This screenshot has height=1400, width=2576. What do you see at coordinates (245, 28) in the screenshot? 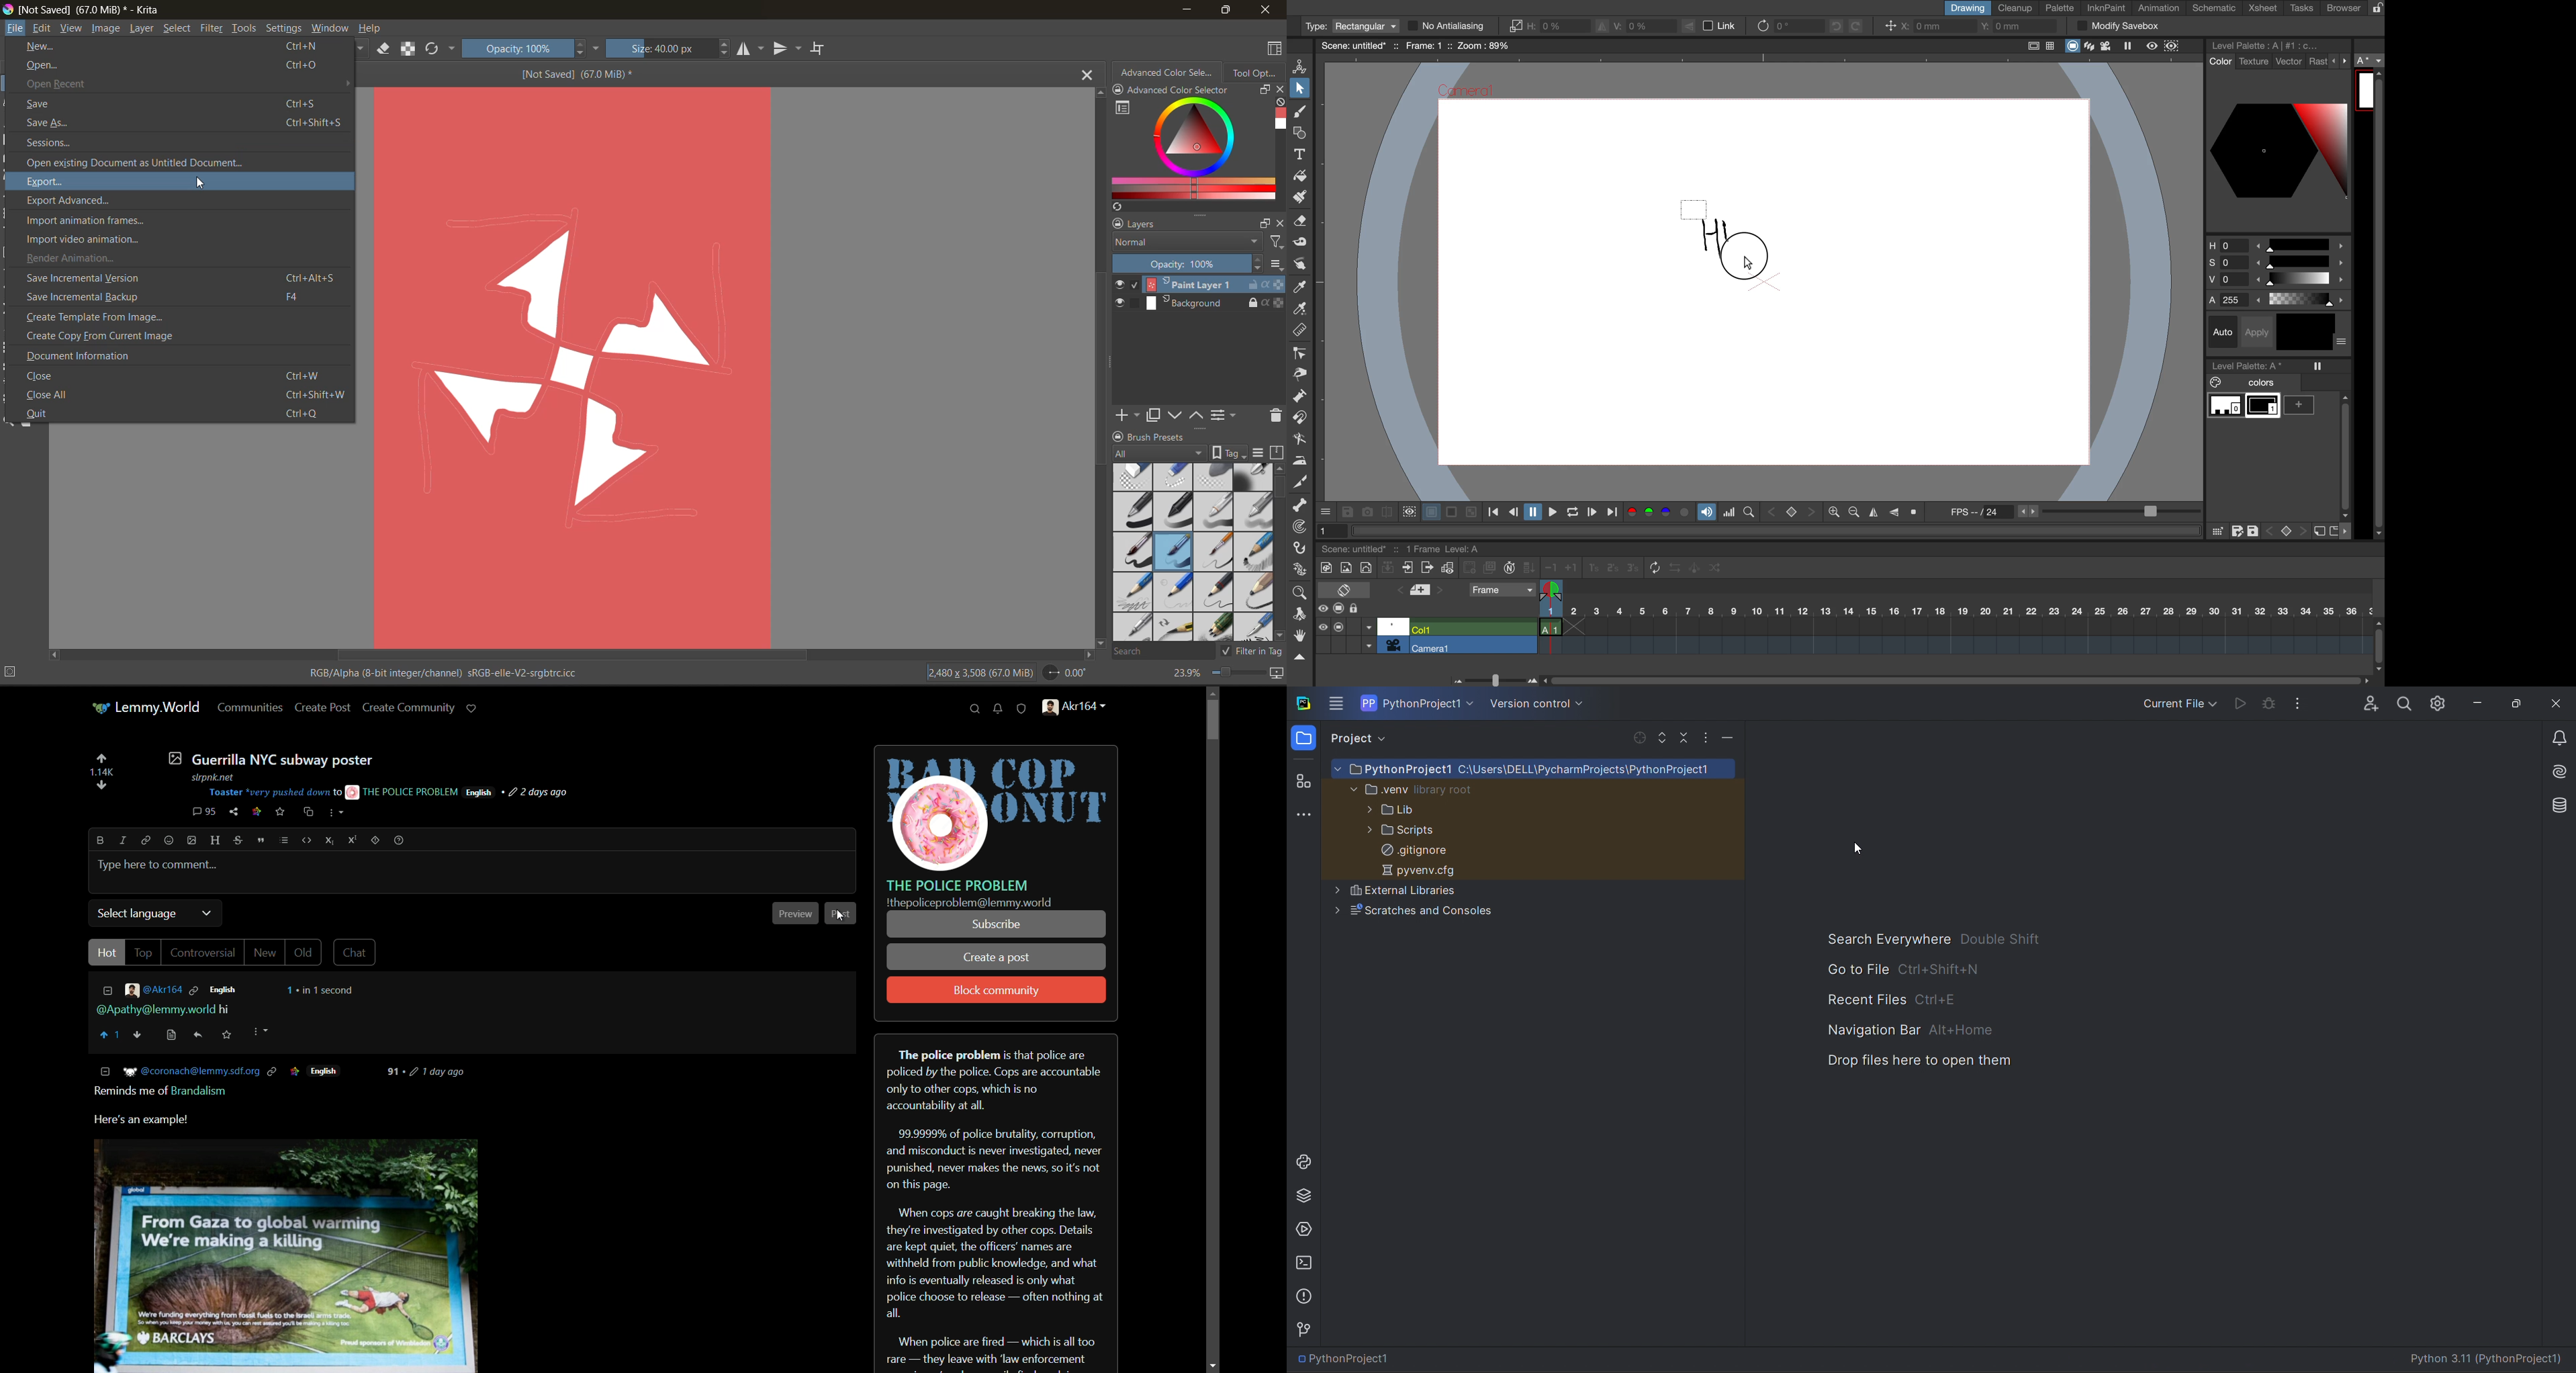
I see `tools` at bounding box center [245, 28].